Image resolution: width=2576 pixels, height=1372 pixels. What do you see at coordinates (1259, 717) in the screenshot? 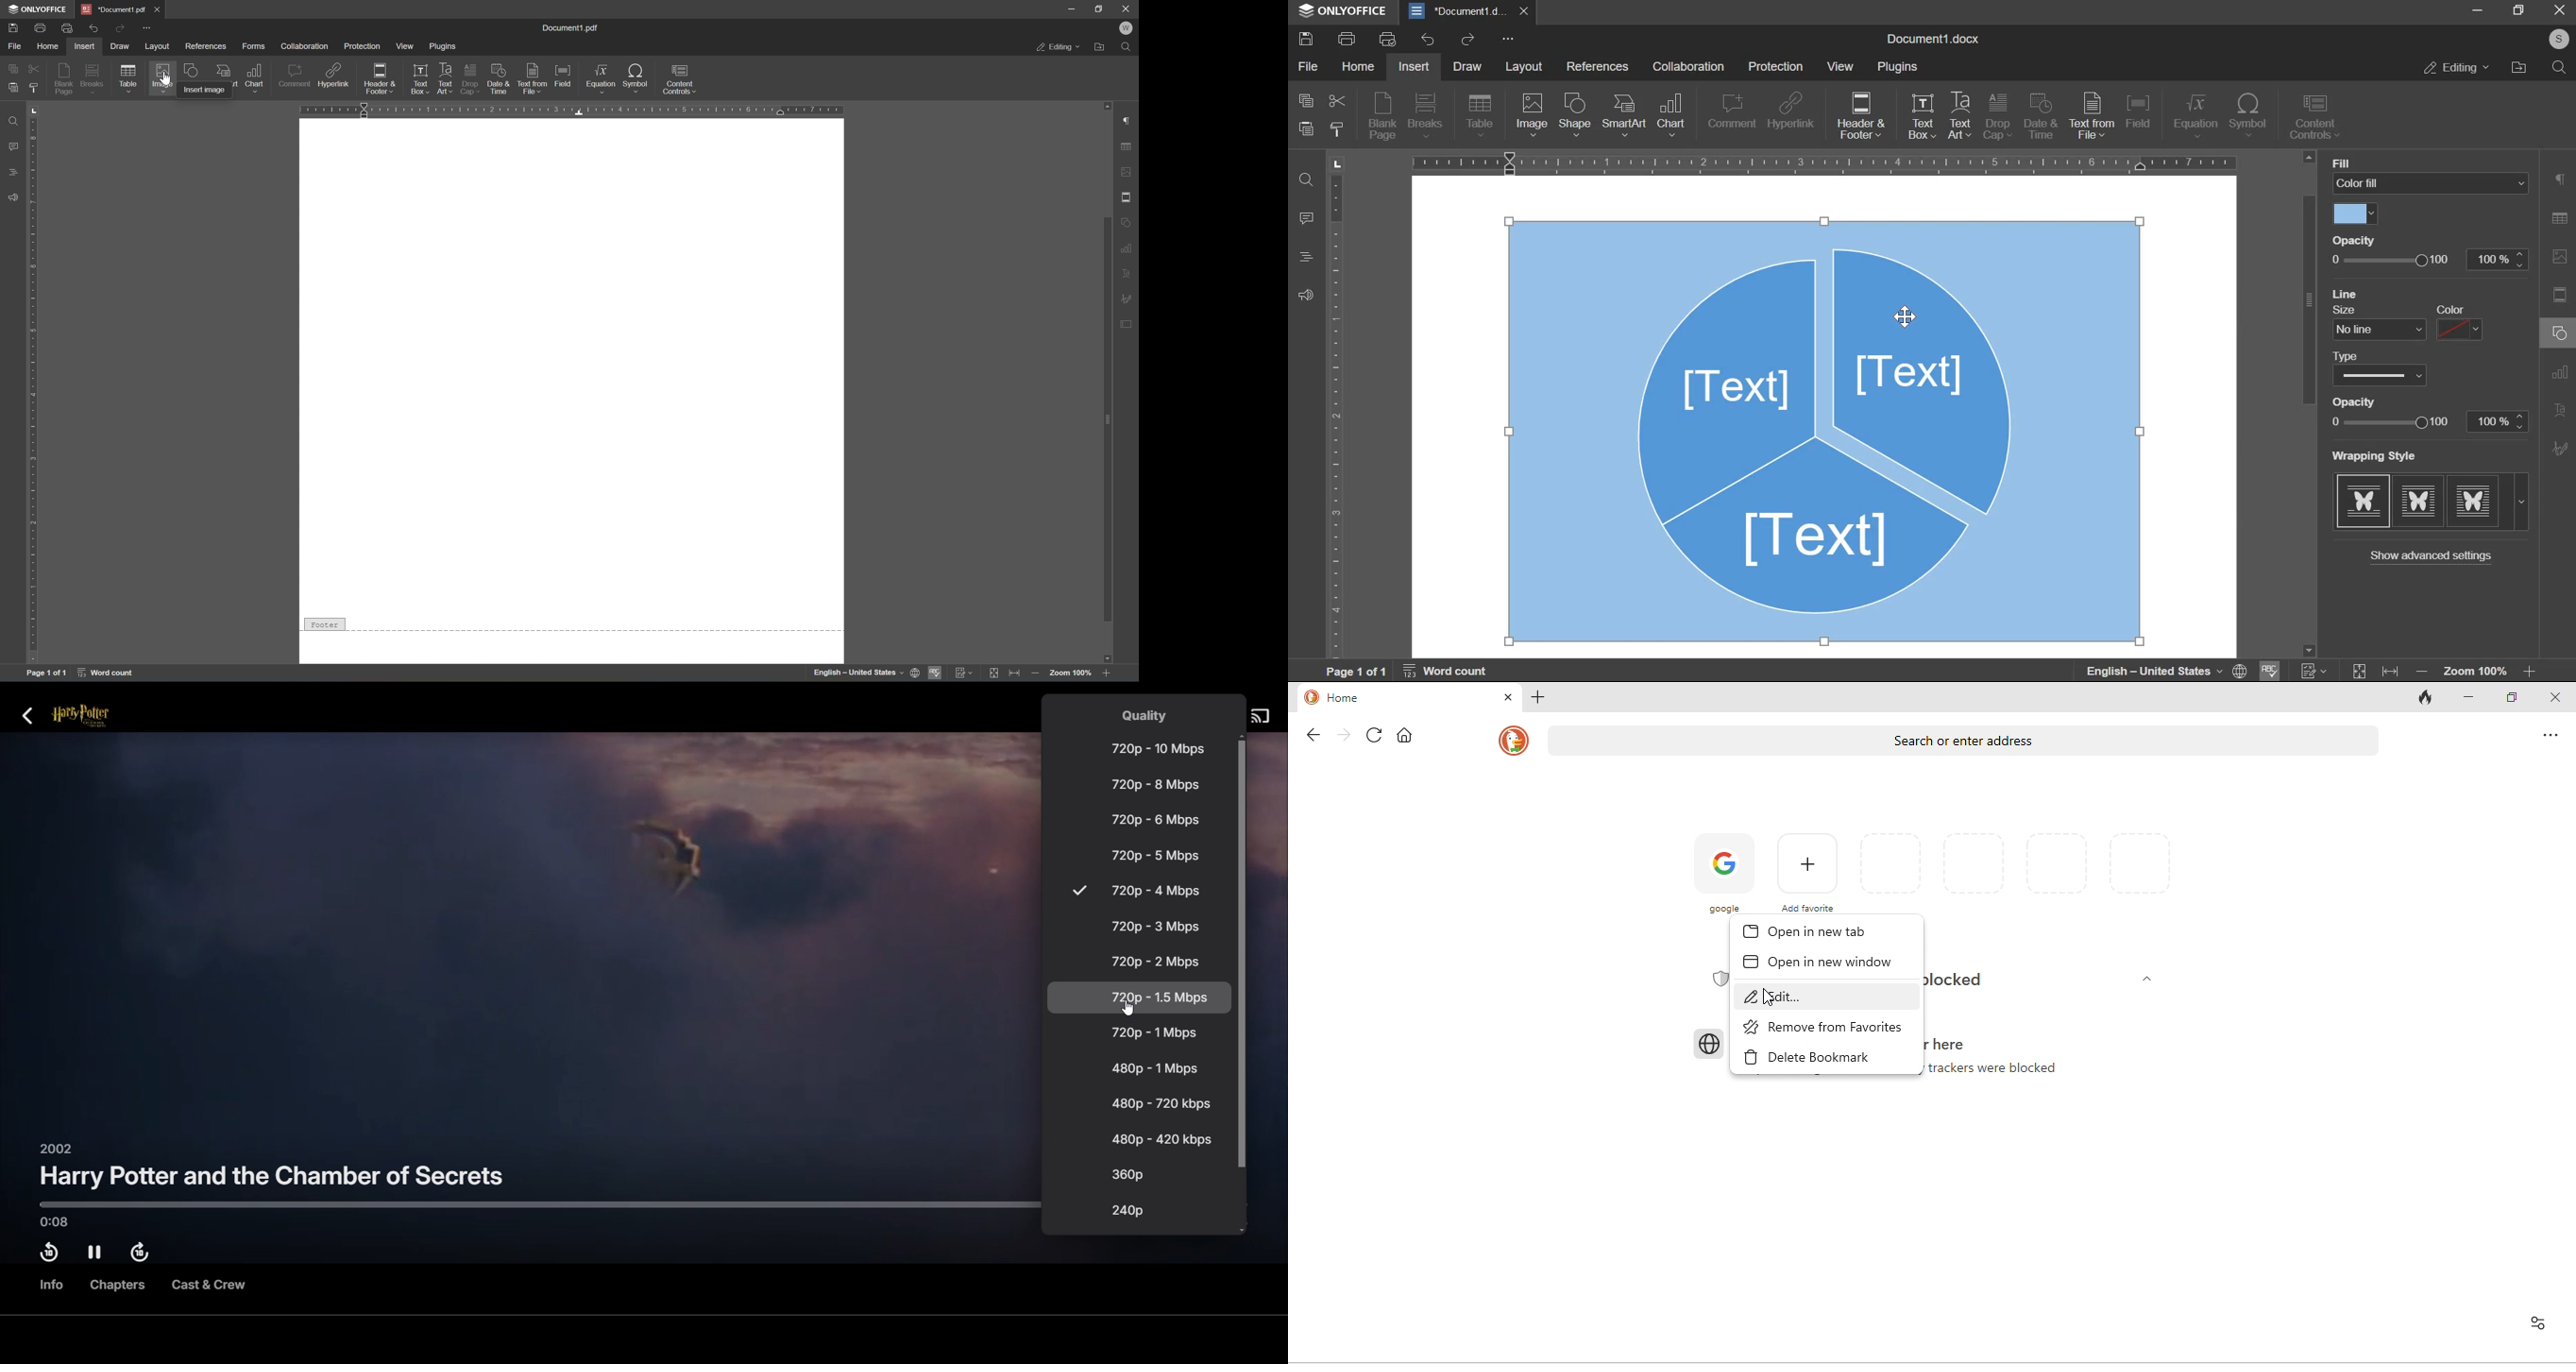
I see `Play on another device` at bounding box center [1259, 717].